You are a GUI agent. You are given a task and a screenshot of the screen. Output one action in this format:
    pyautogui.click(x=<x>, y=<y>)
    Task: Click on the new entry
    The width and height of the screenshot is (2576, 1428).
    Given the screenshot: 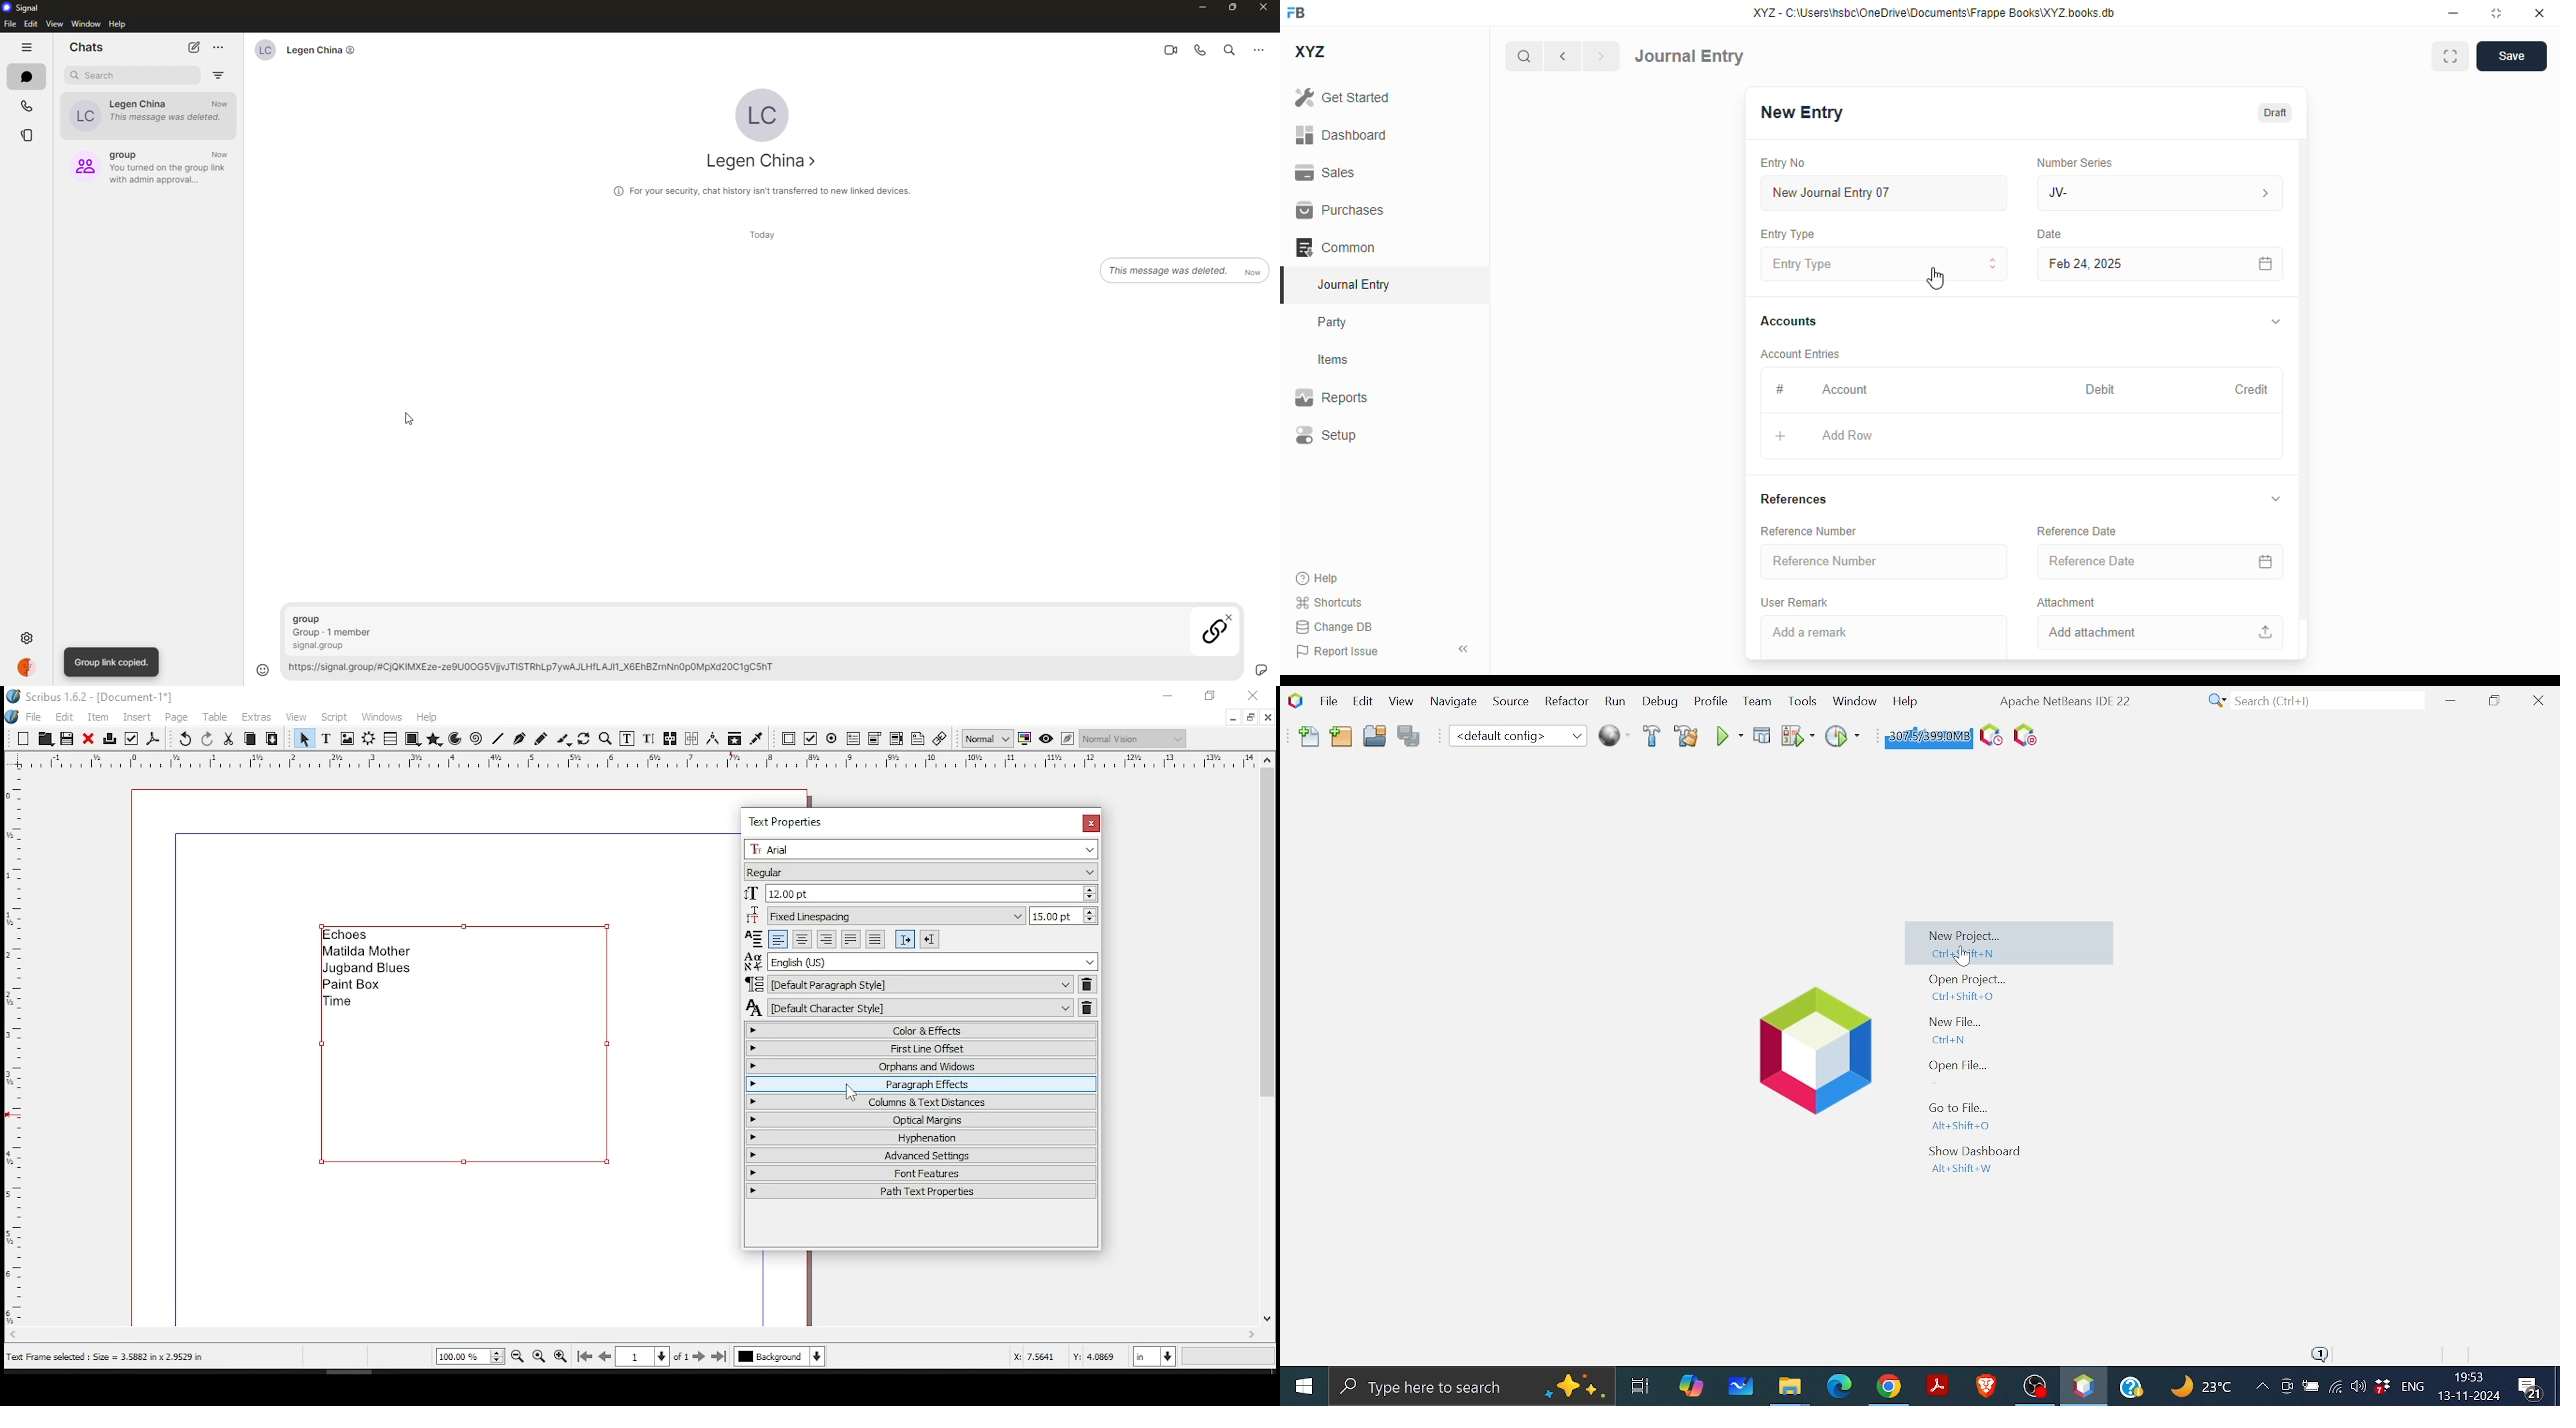 What is the action you would take?
    pyautogui.click(x=1803, y=112)
    